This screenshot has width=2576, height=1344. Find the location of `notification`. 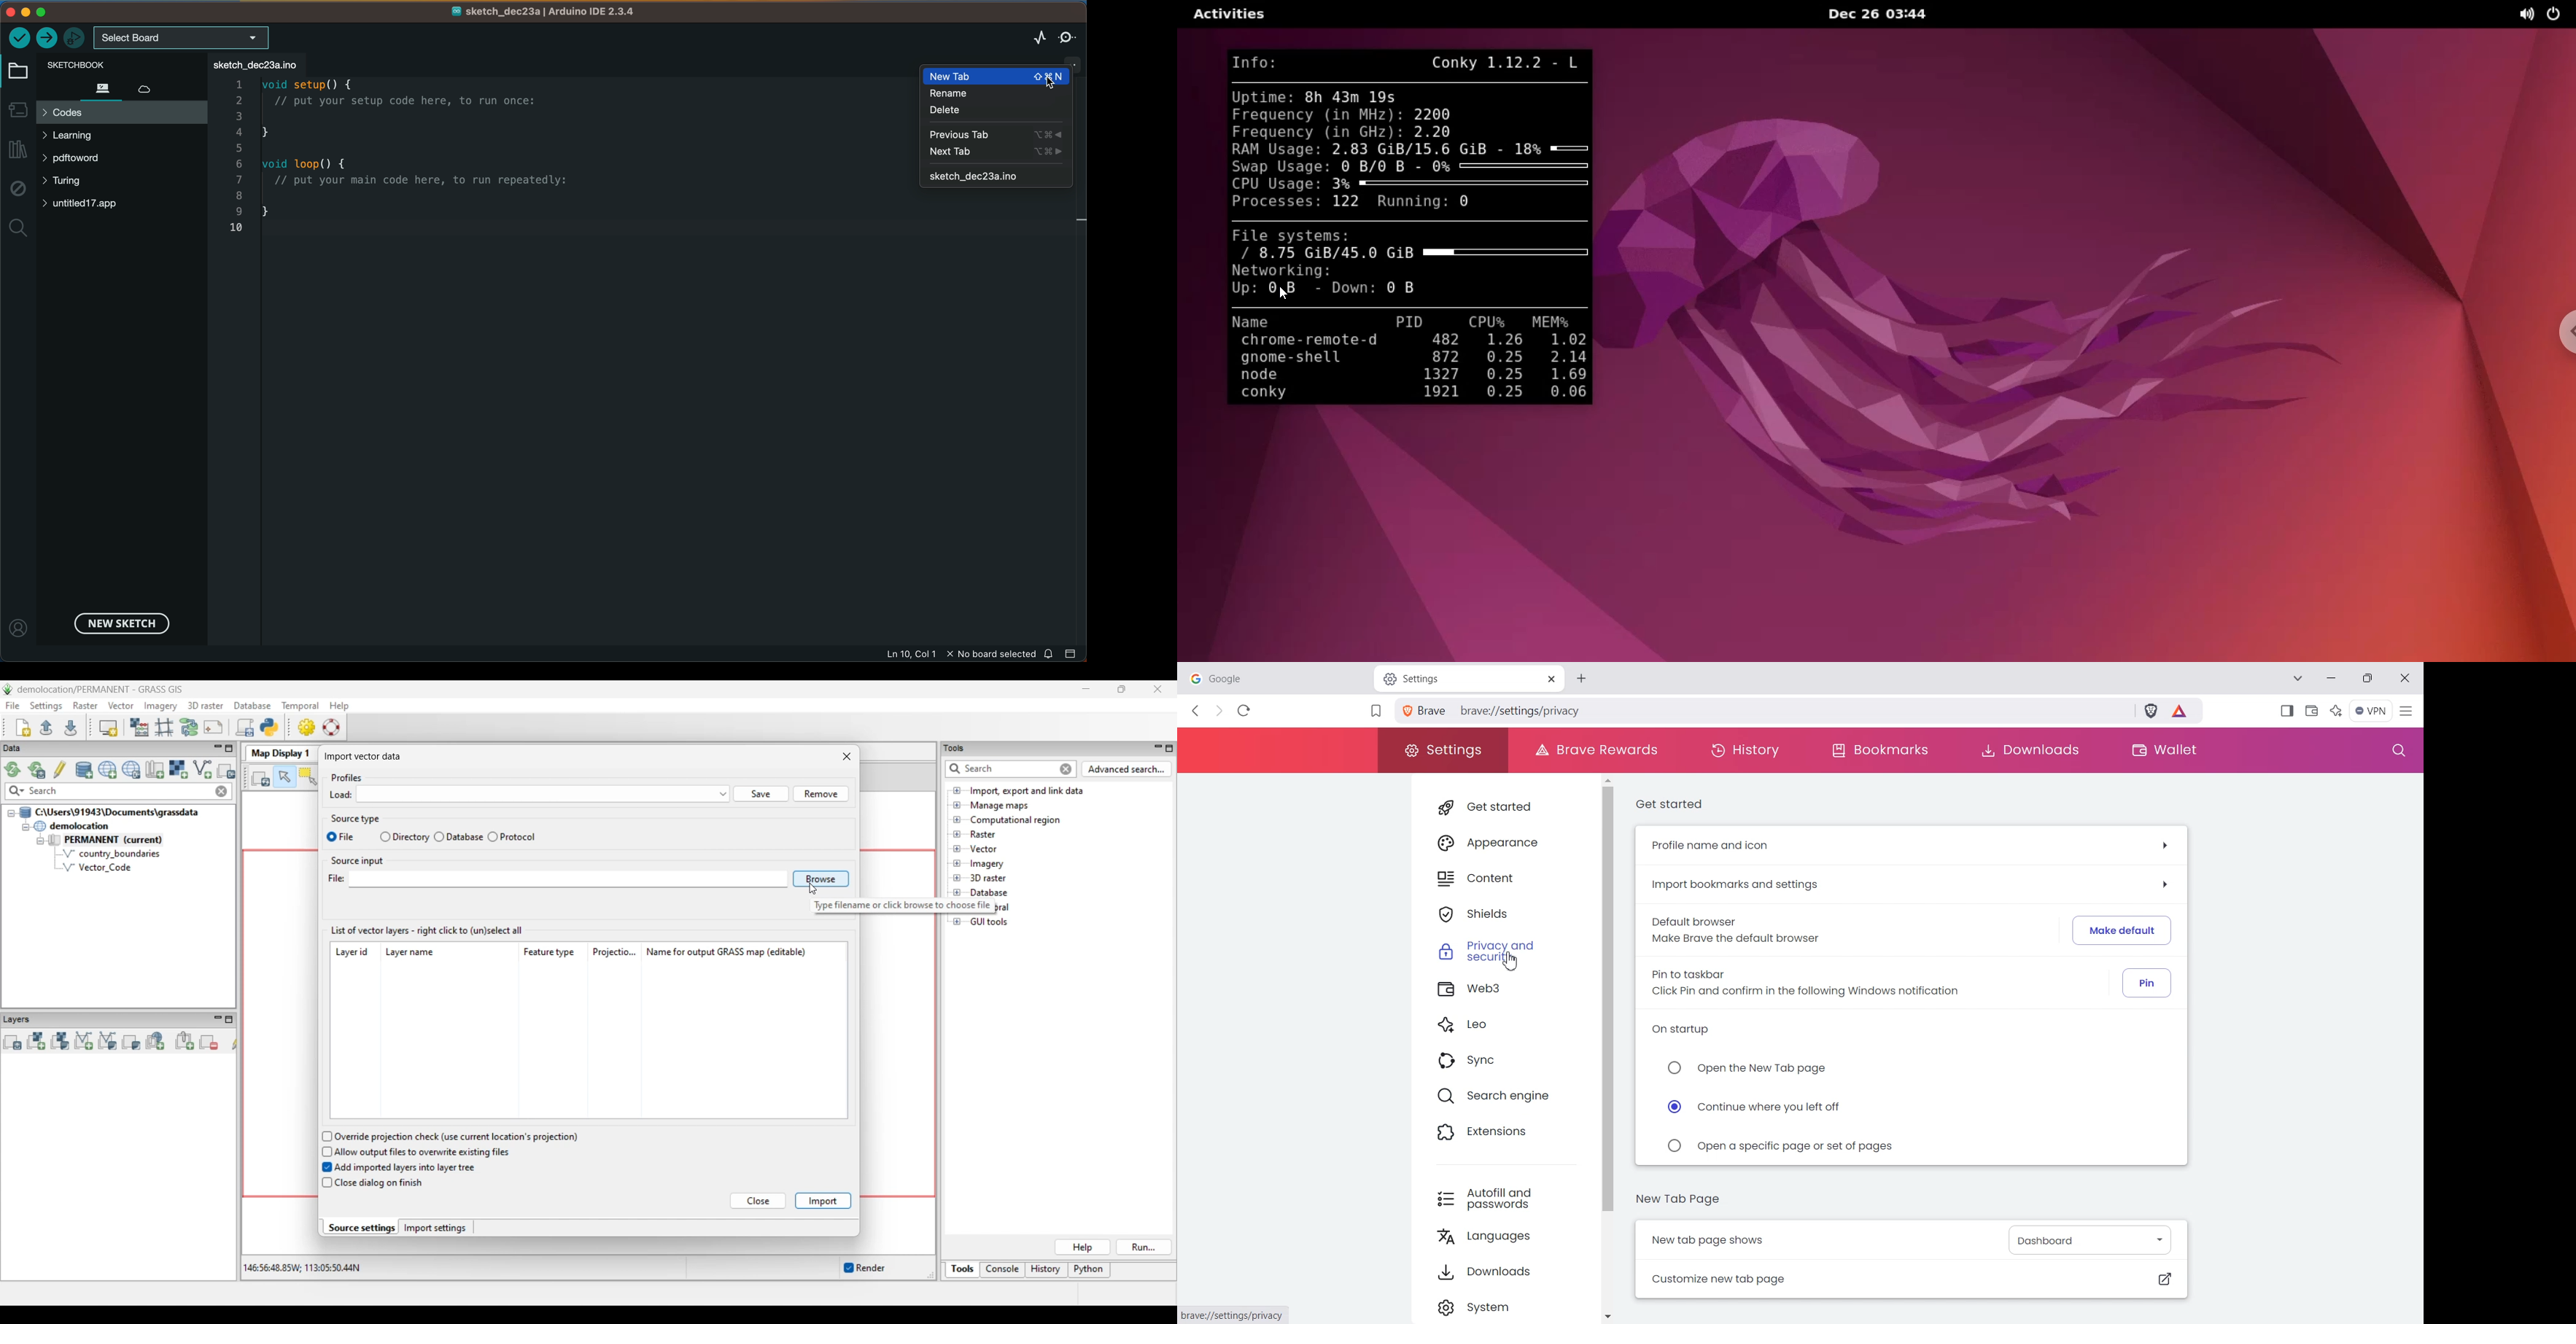

notification is located at coordinates (1050, 653).